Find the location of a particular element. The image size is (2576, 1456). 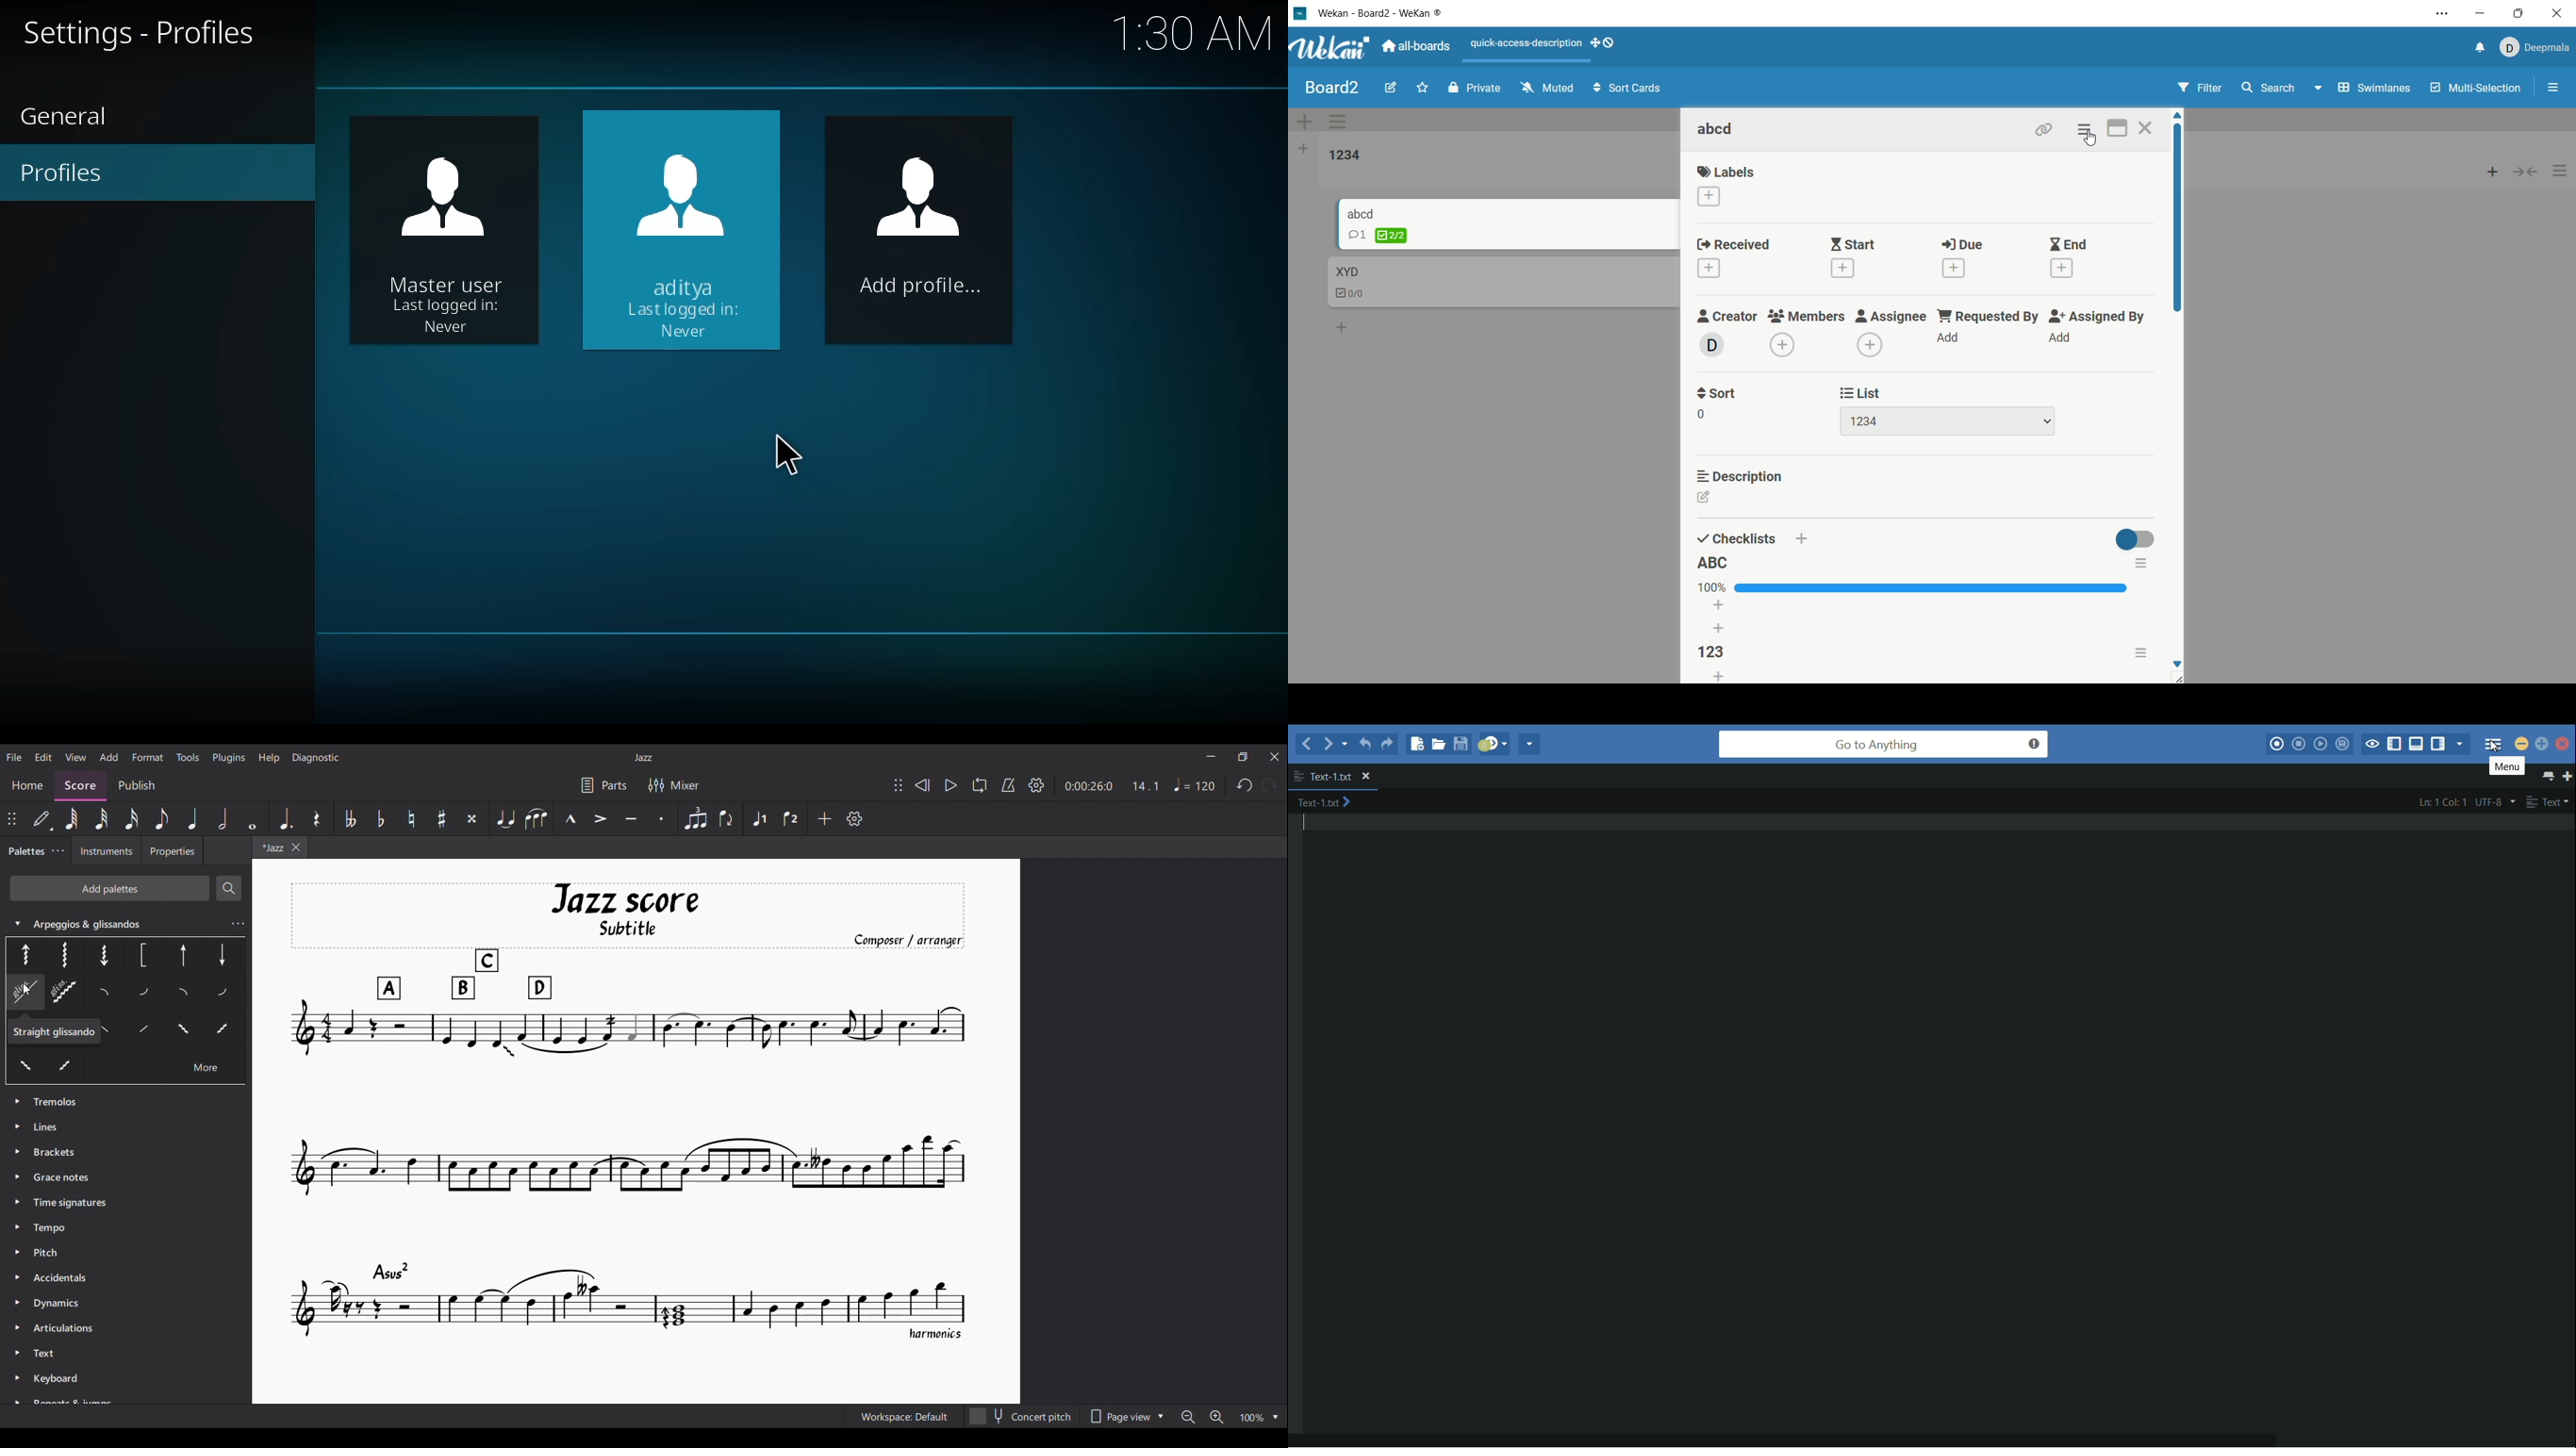

add profile is located at coordinates (922, 225).